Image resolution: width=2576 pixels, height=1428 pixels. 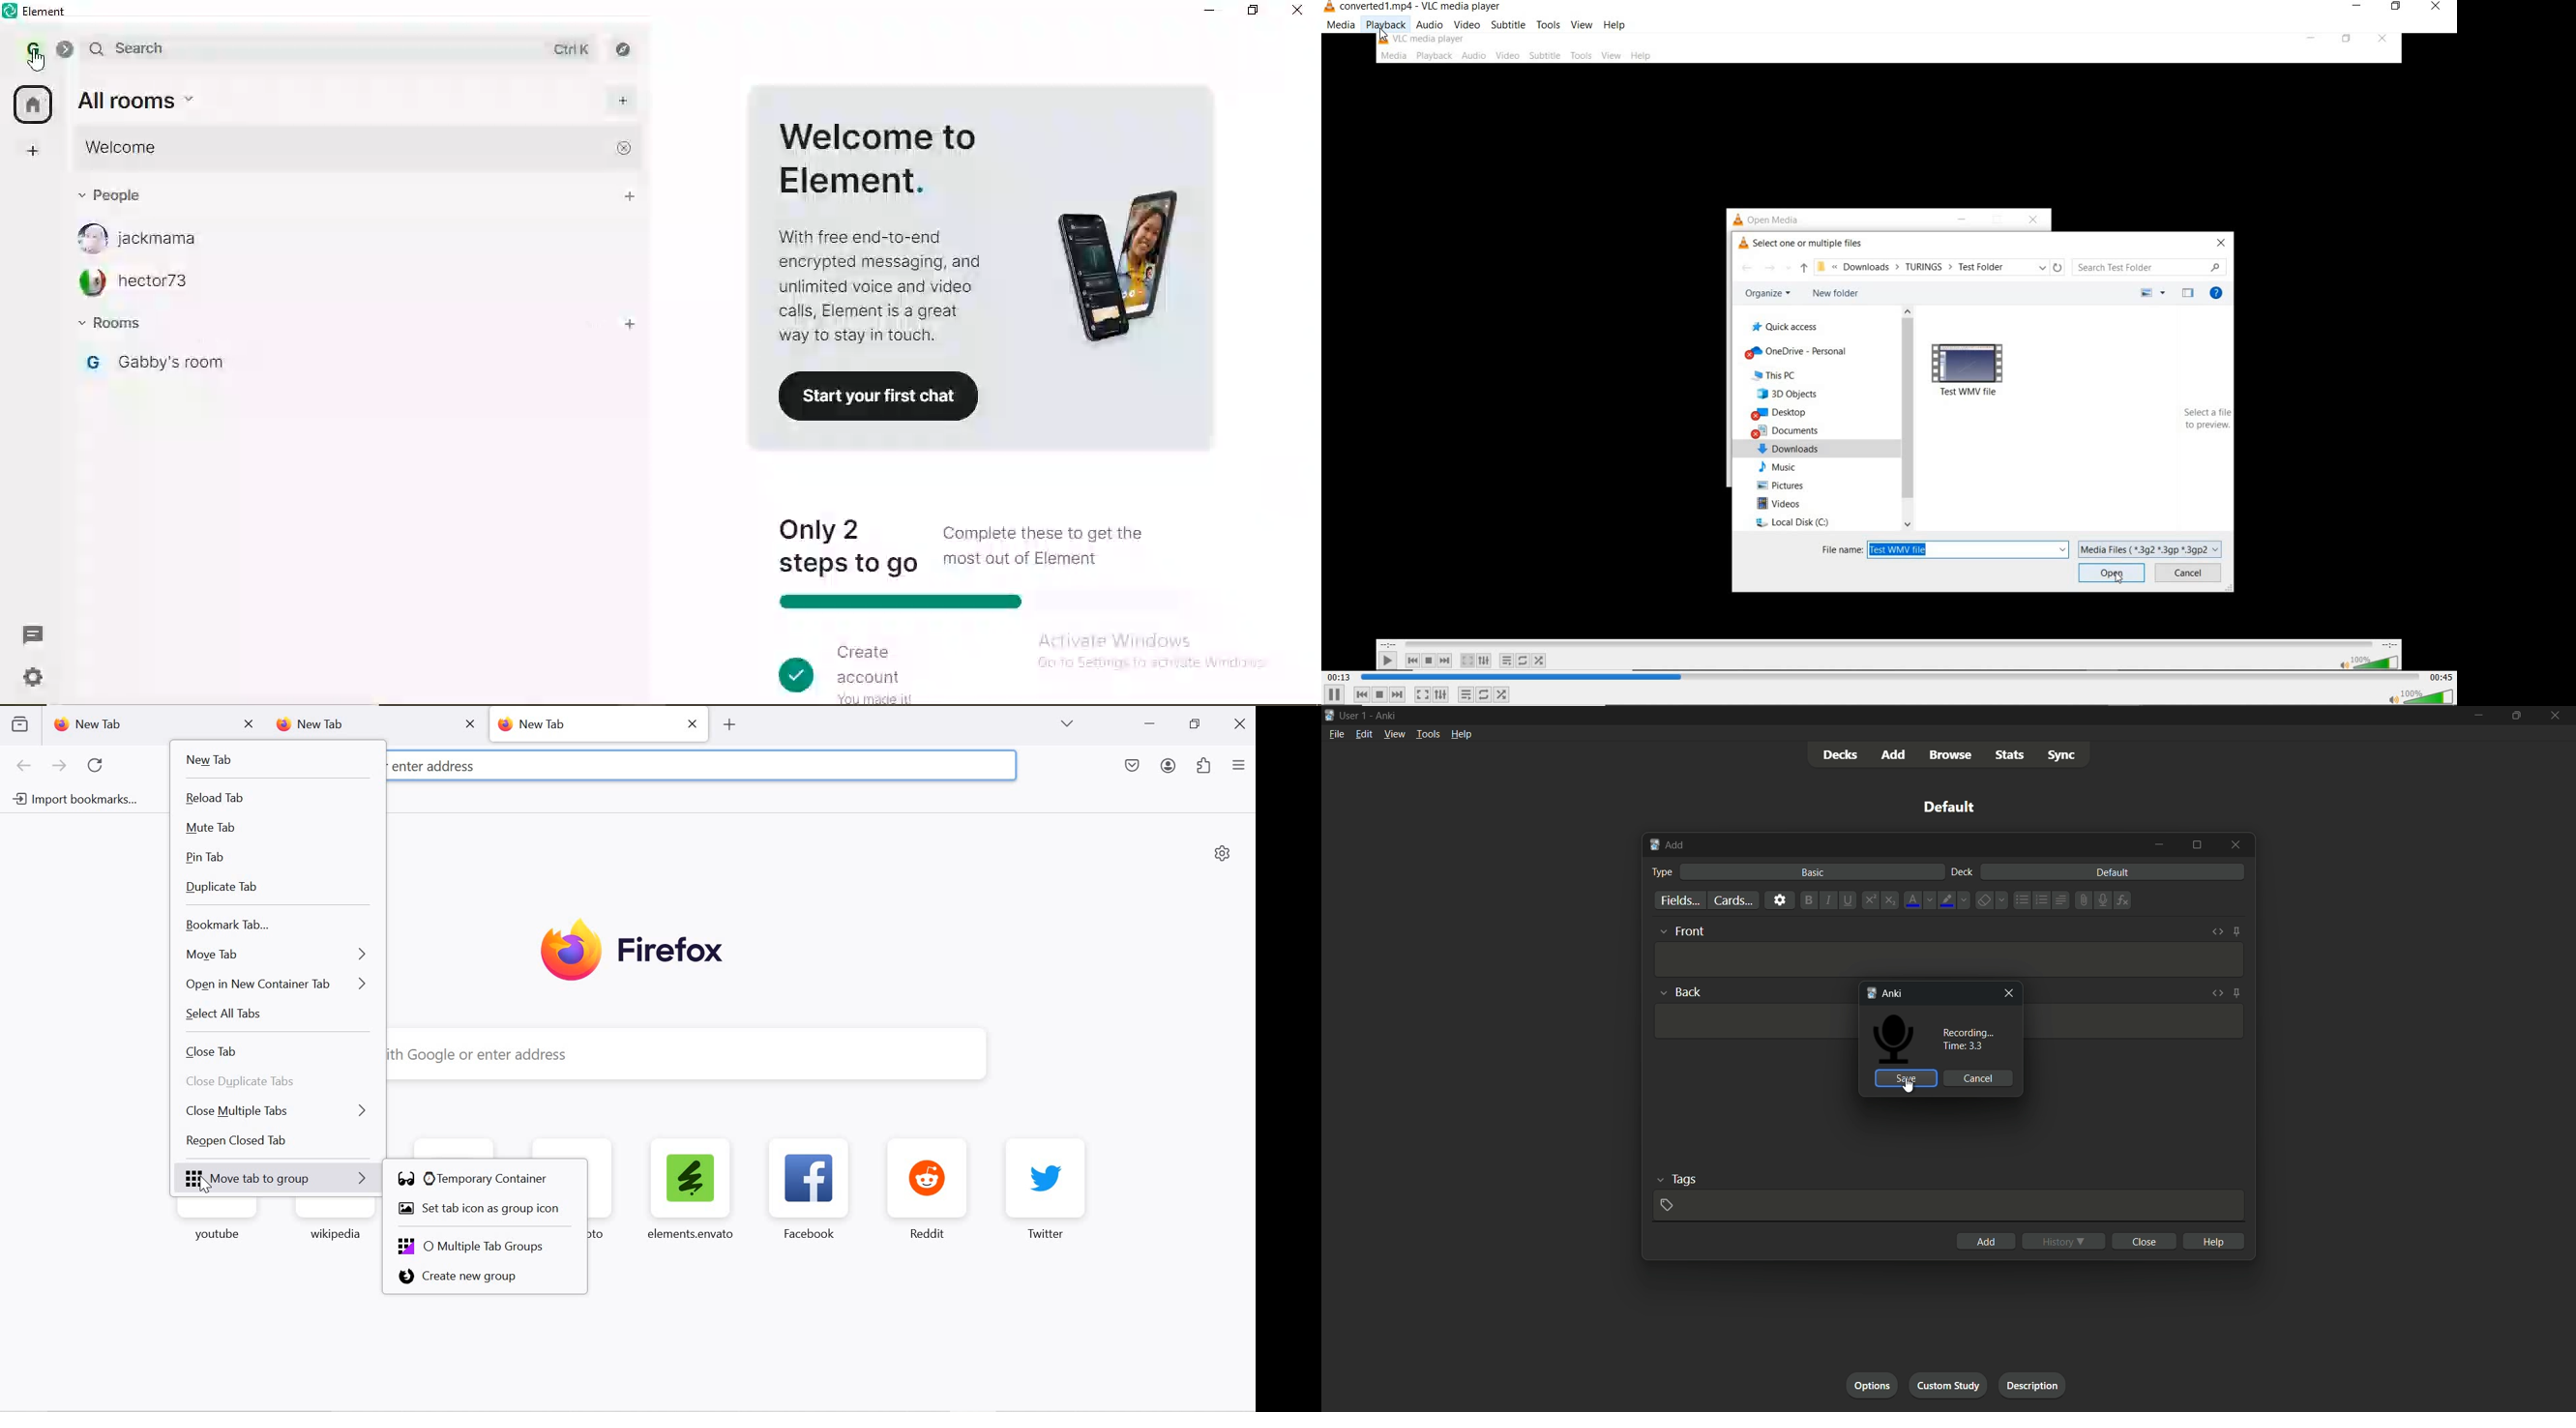 What do you see at coordinates (2006, 994) in the screenshot?
I see `close window` at bounding box center [2006, 994].